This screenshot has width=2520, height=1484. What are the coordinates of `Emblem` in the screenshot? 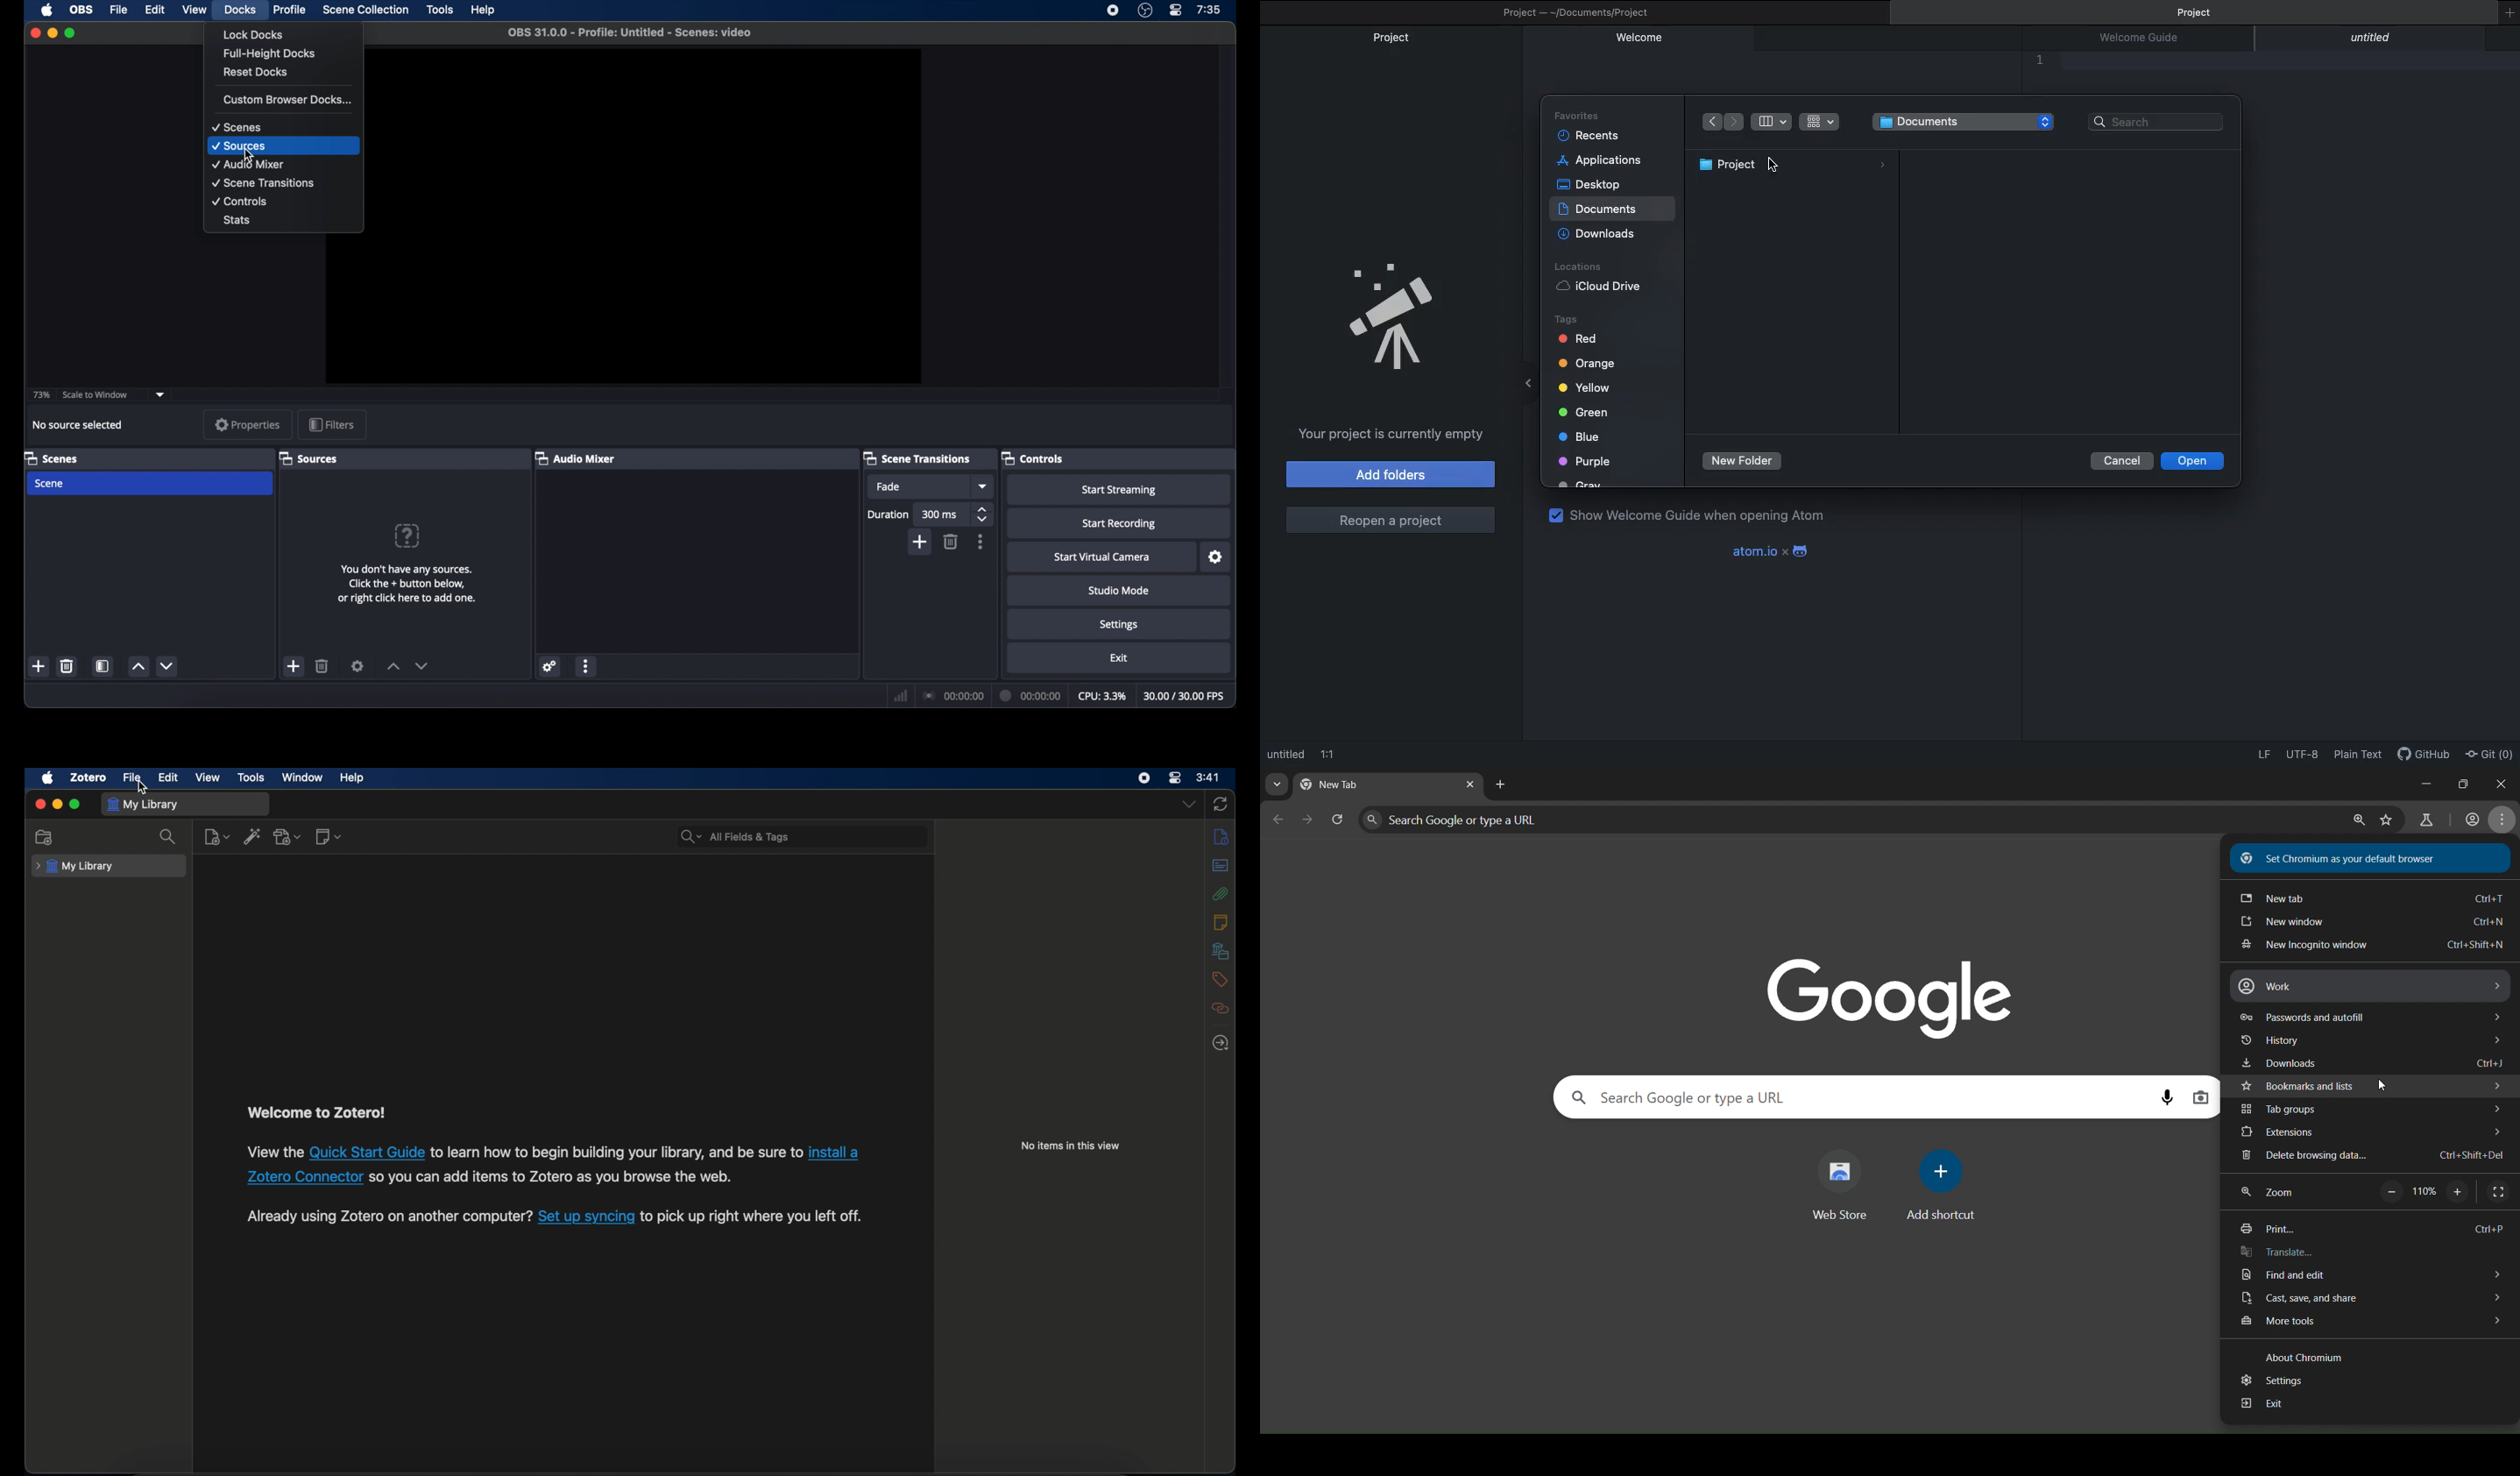 It's located at (1402, 309).